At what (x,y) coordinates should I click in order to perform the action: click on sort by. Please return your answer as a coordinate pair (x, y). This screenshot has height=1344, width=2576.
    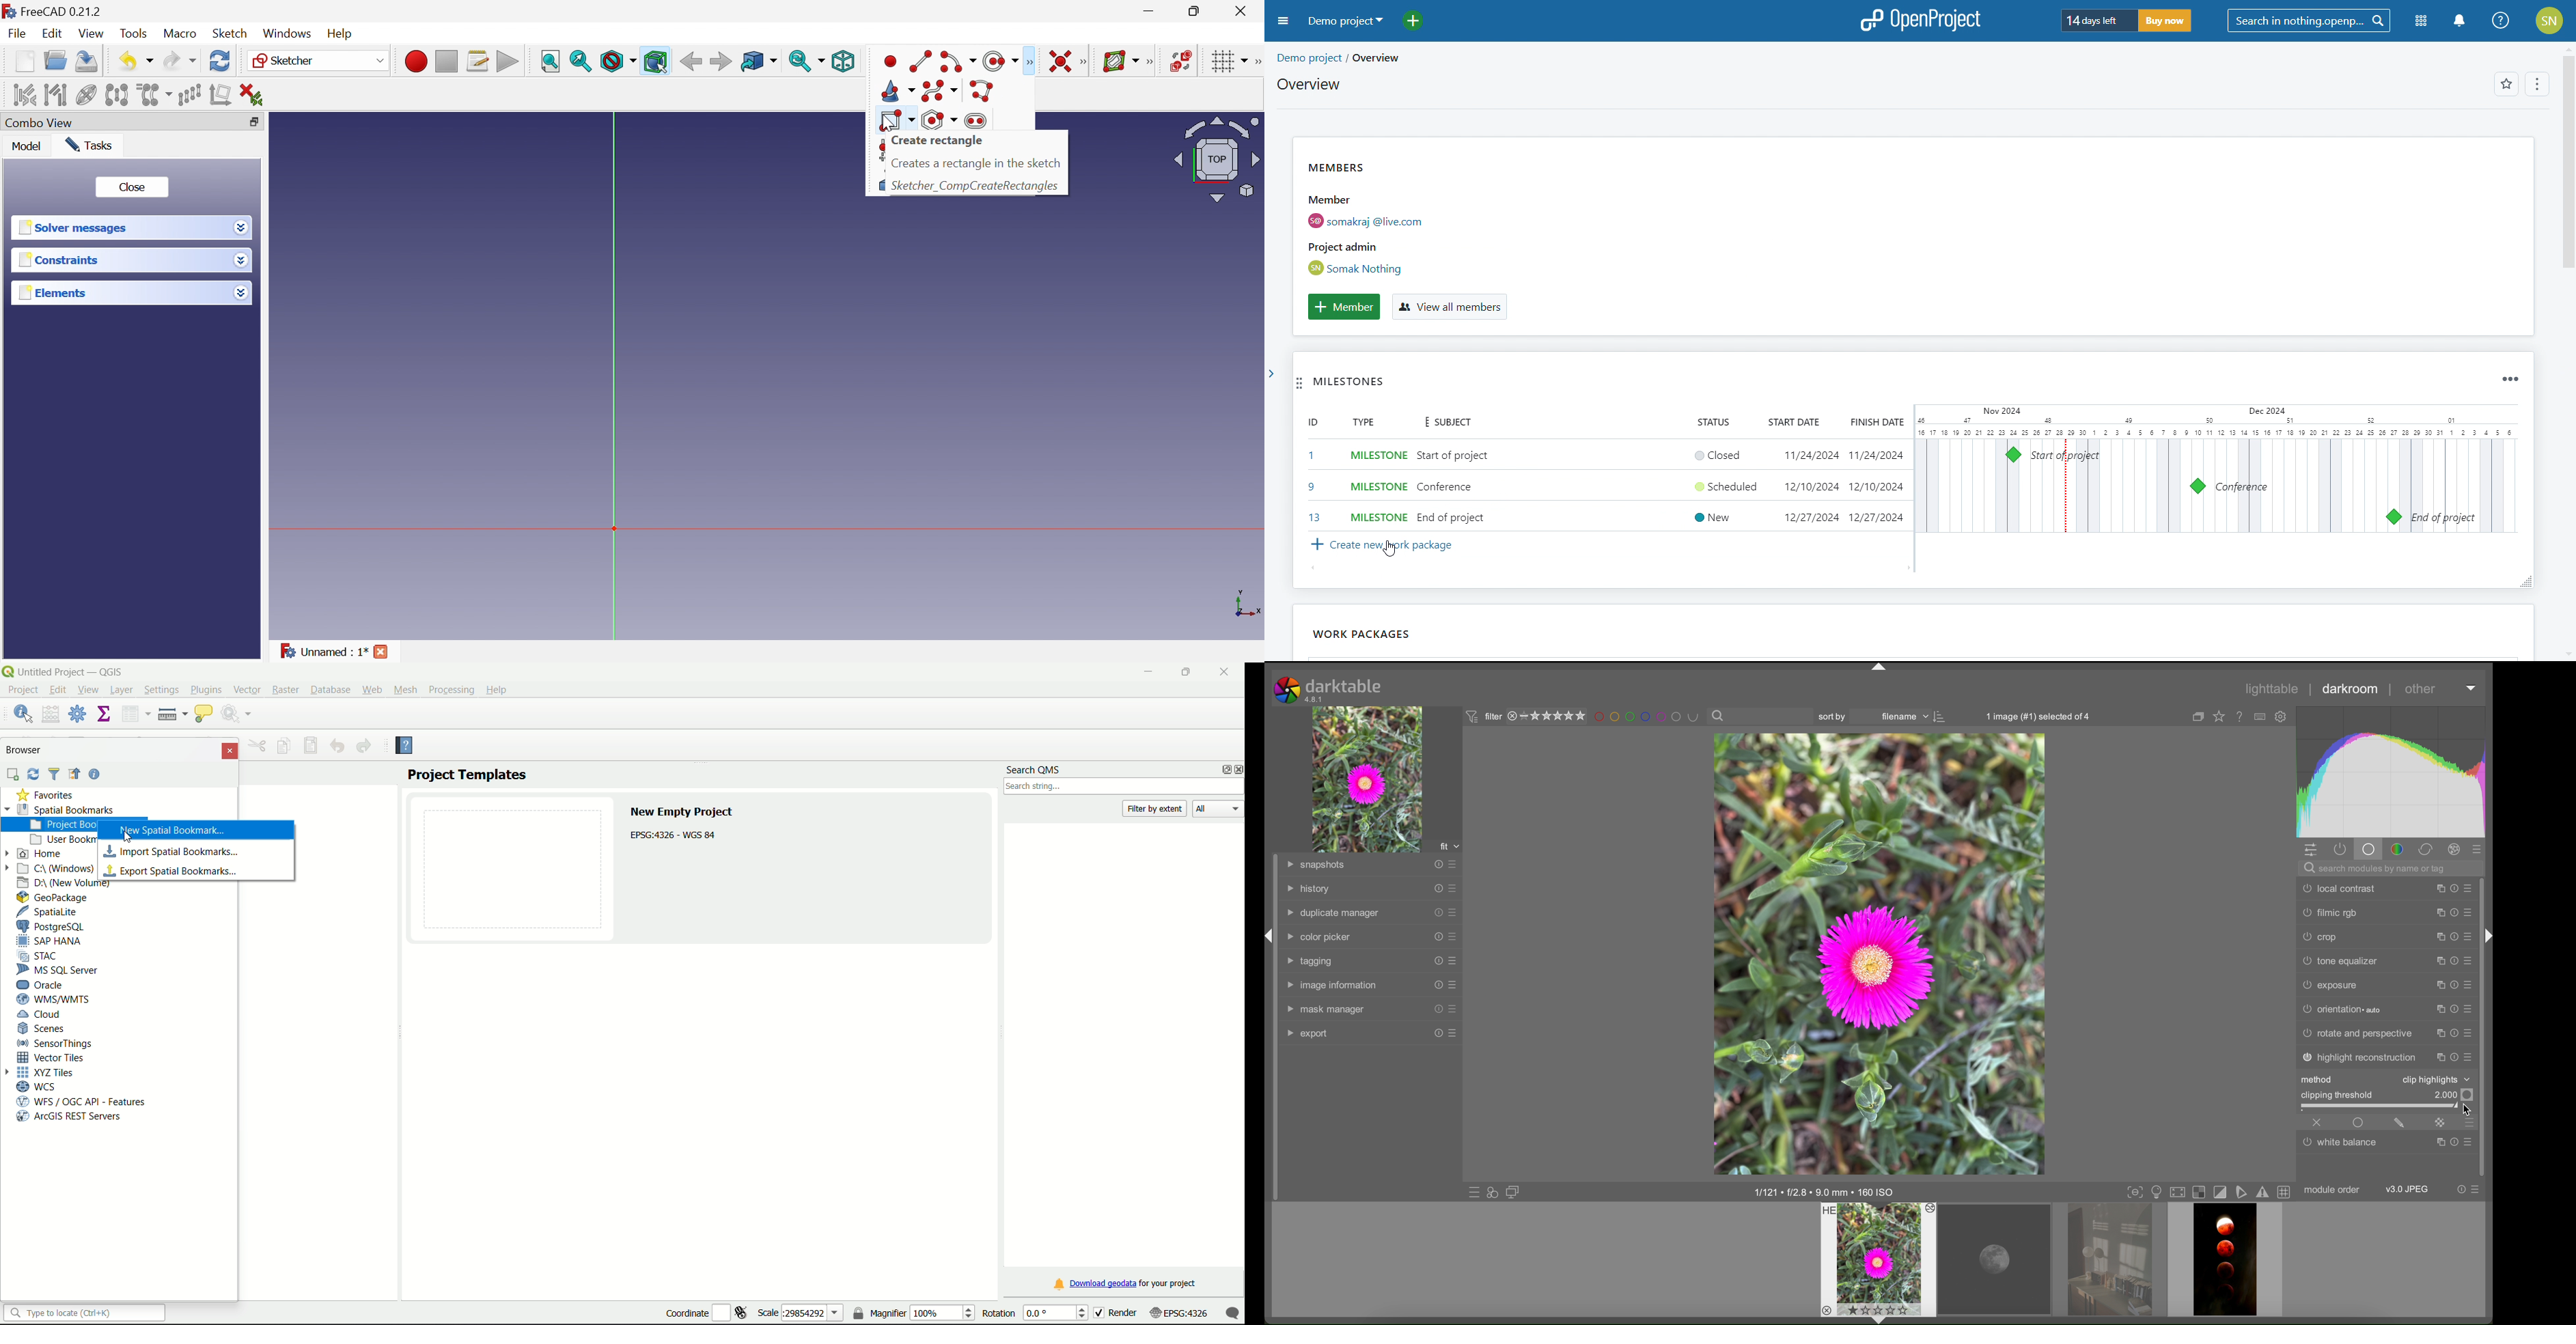
    Looking at the image, I should click on (1836, 717).